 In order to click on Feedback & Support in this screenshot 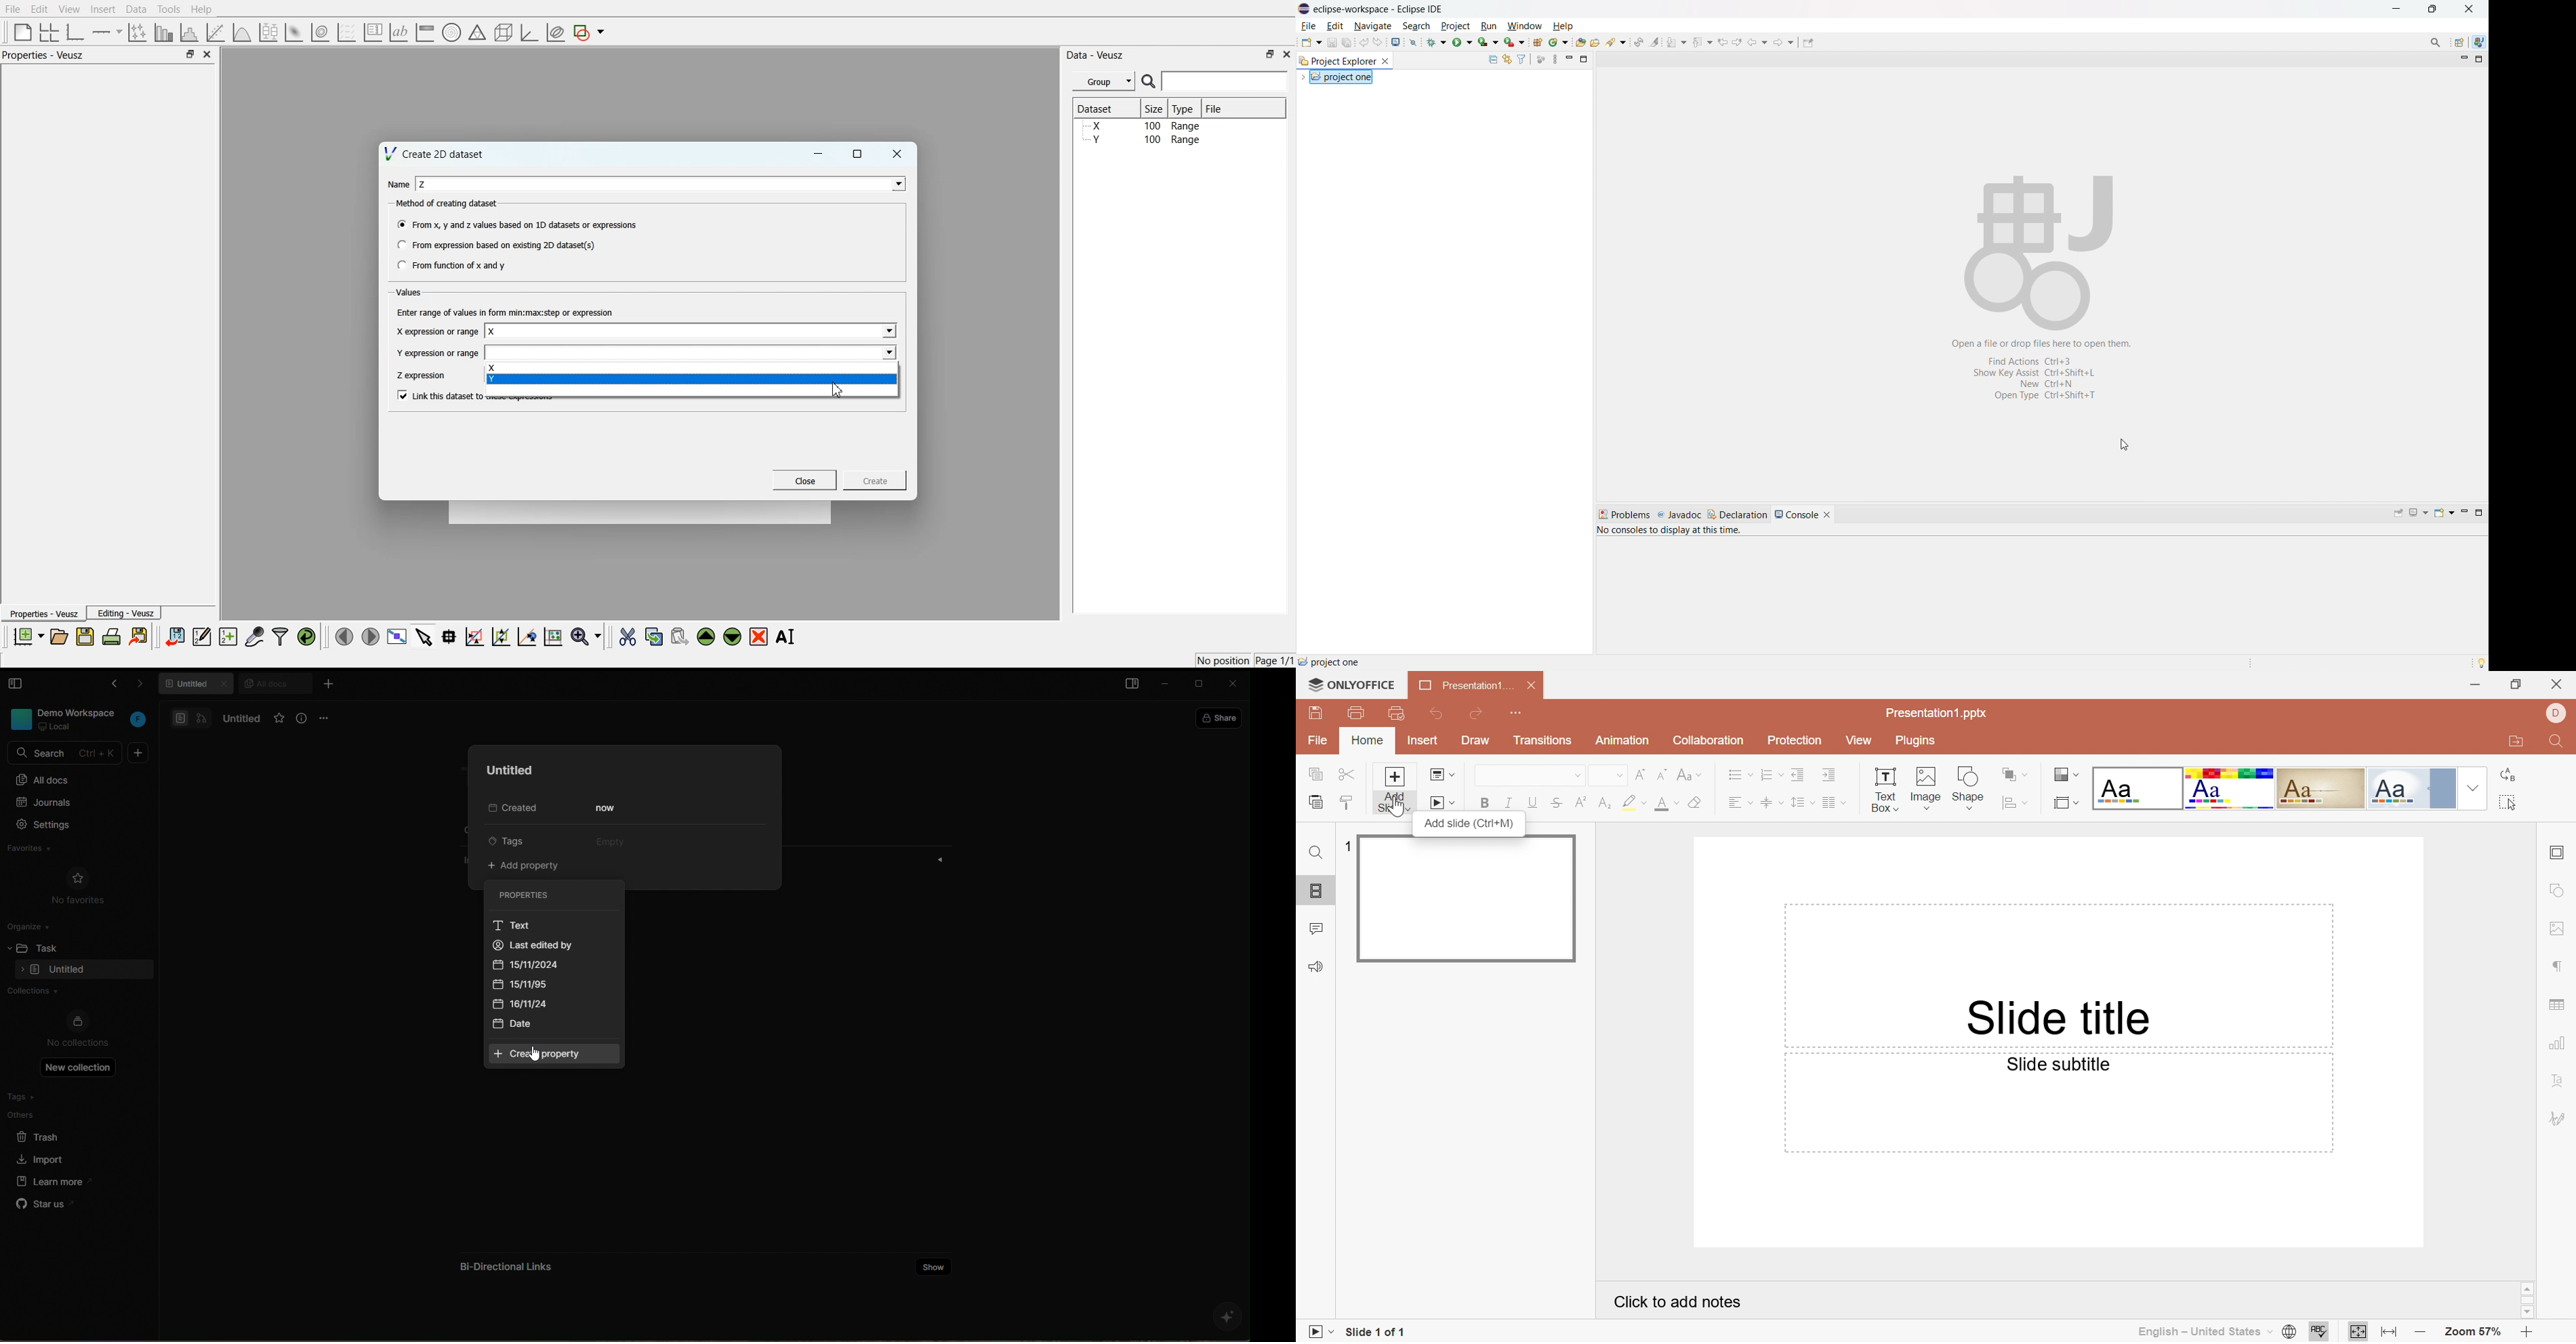, I will do `click(1318, 964)`.